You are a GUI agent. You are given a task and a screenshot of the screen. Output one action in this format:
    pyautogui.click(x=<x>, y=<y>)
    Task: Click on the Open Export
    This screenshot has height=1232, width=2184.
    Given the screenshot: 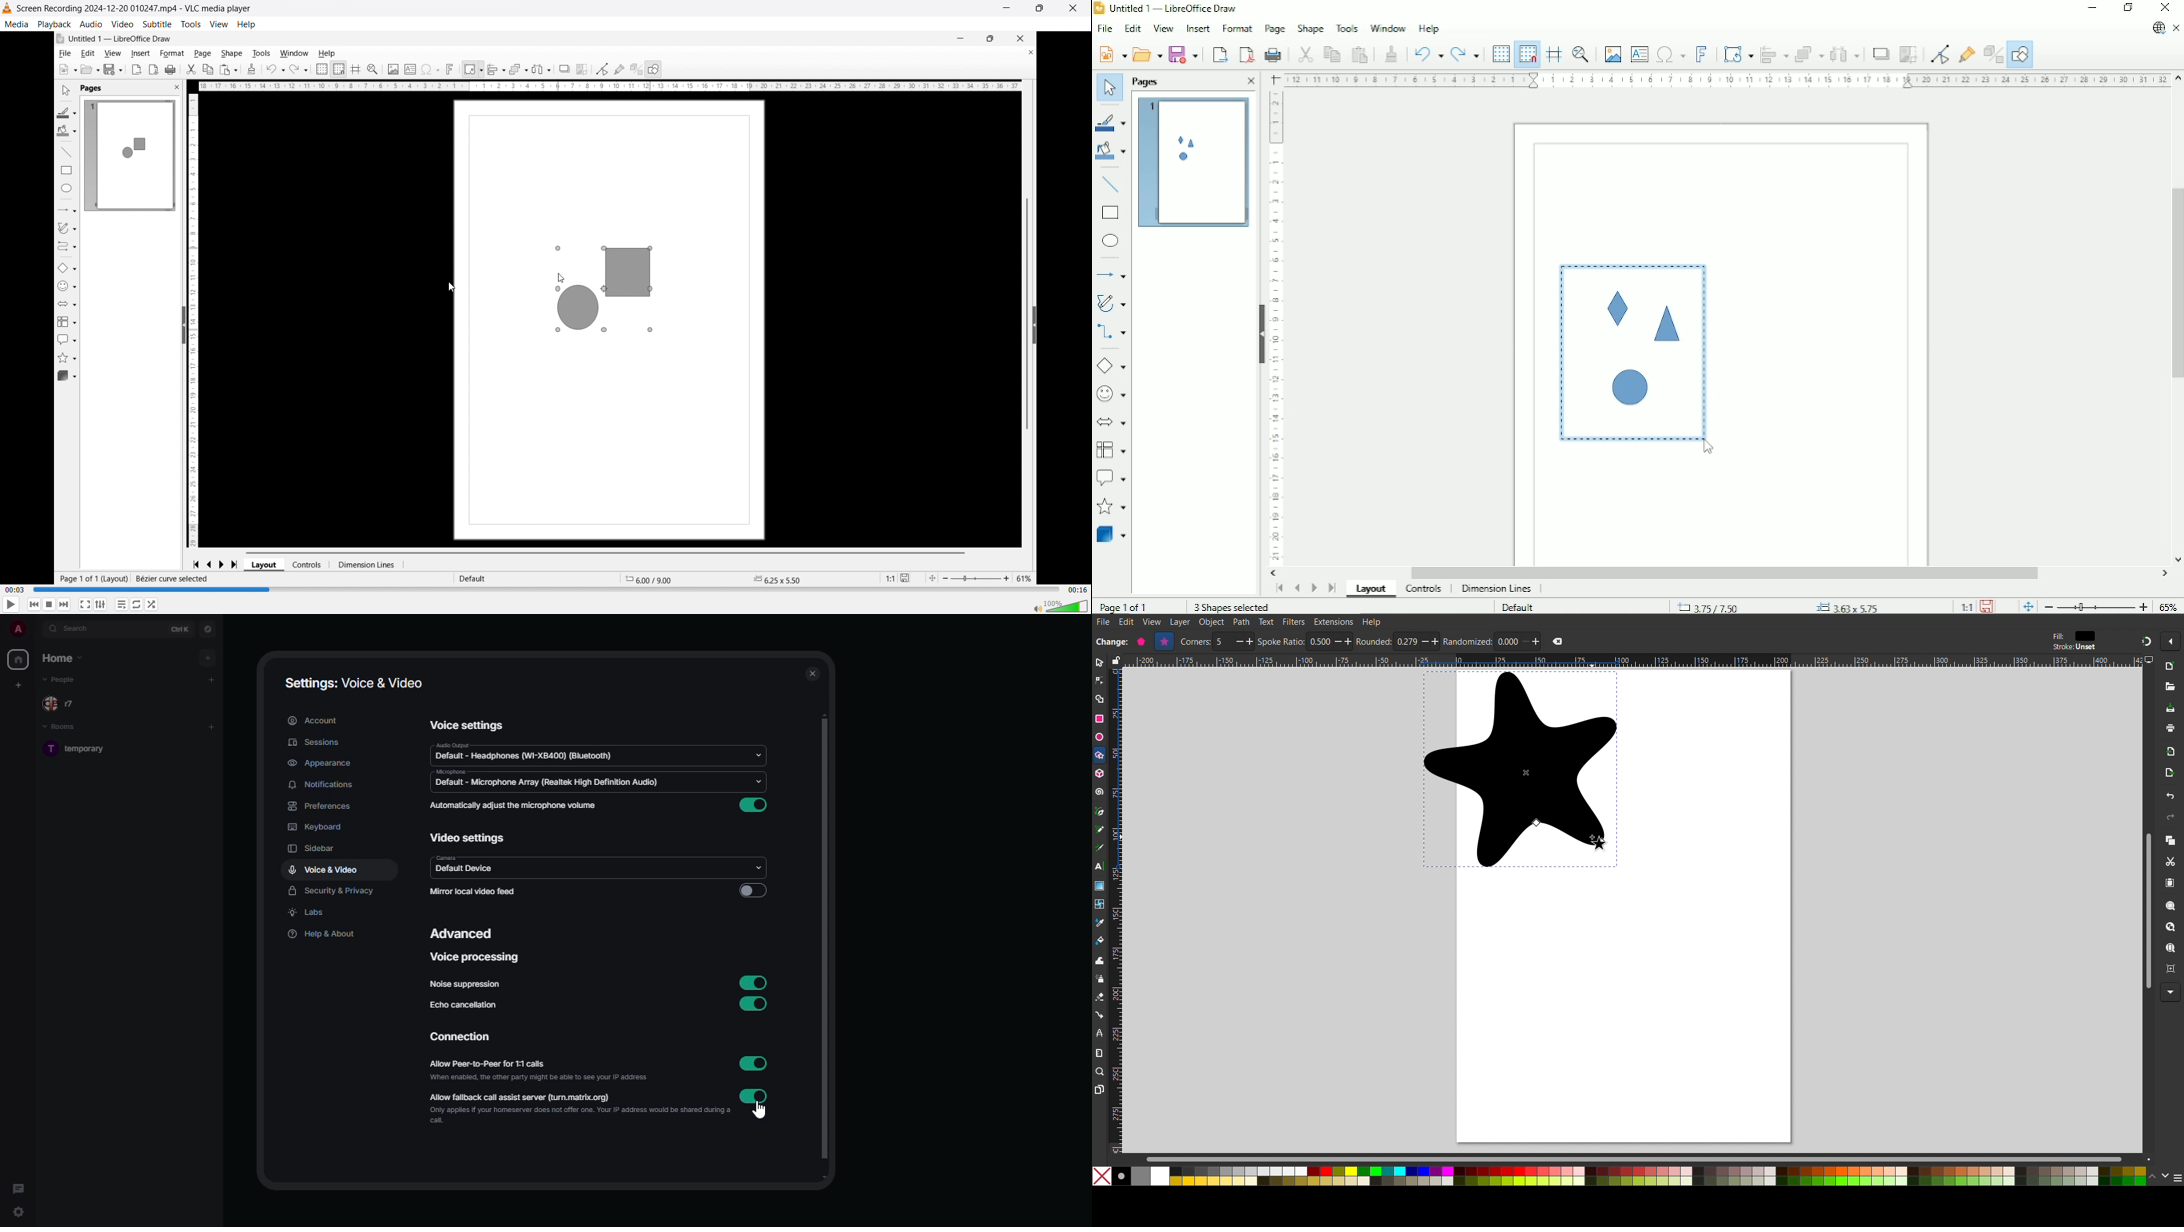 What is the action you would take?
    pyautogui.click(x=2170, y=774)
    